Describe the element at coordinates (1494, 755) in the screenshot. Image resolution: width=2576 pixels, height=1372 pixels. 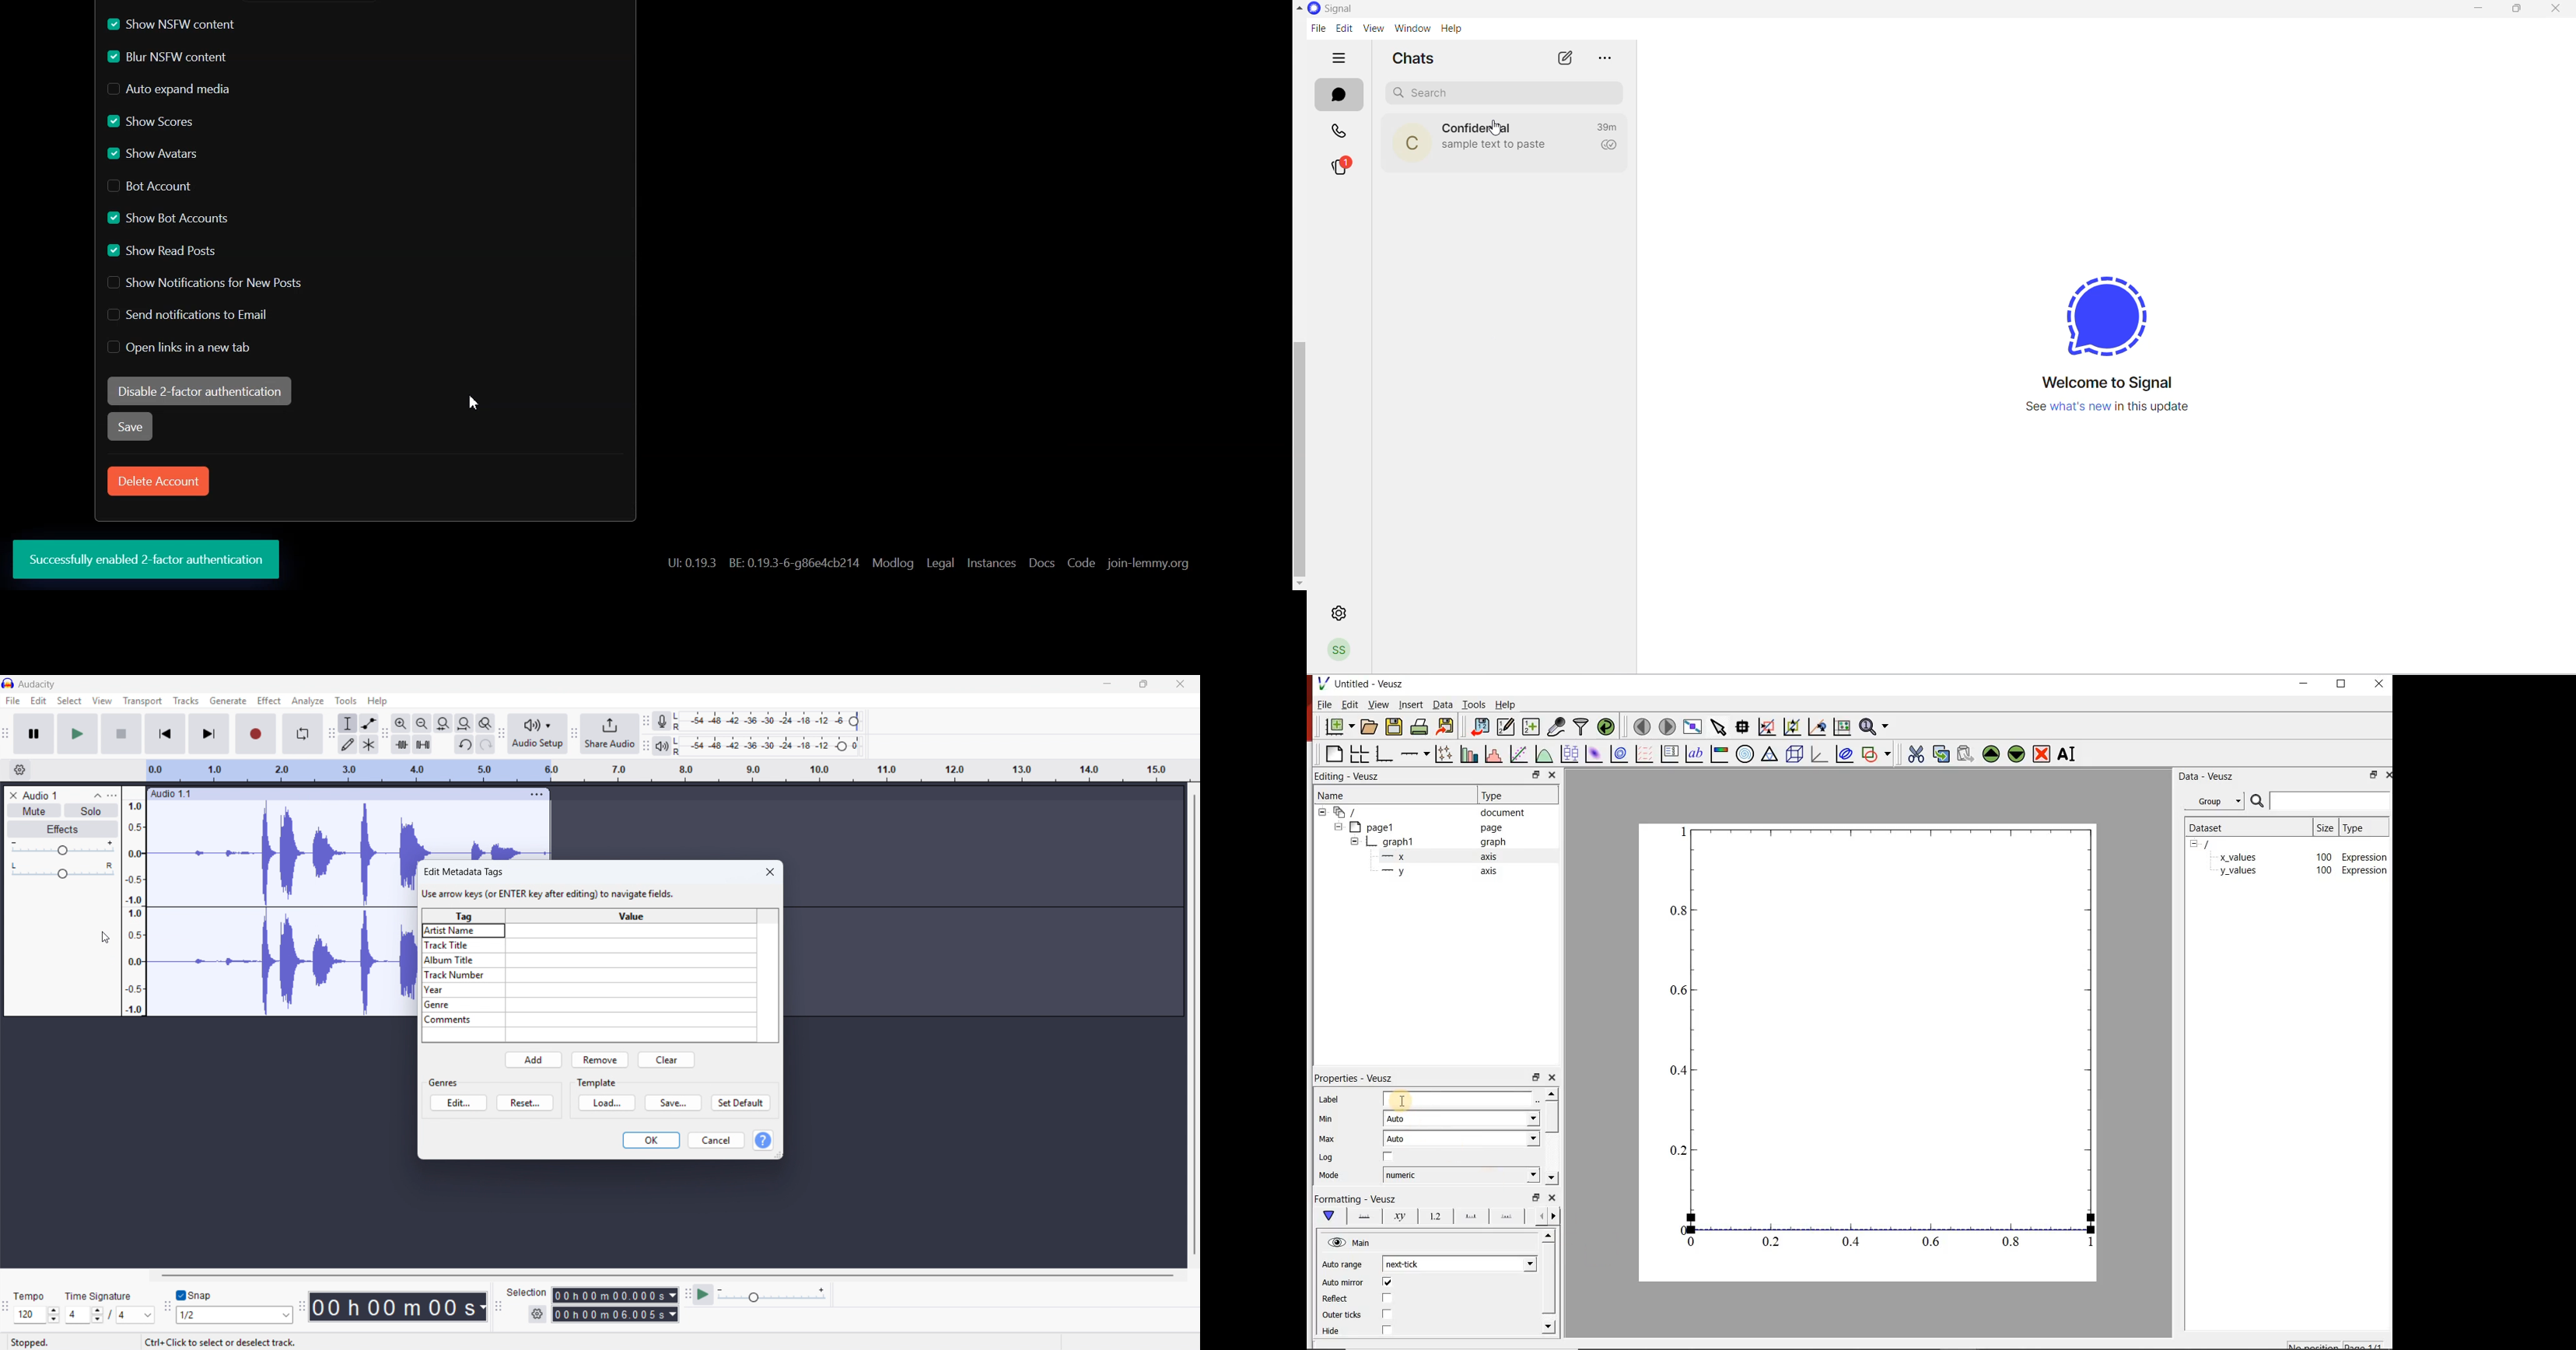
I see `histogram of a dataset` at that location.